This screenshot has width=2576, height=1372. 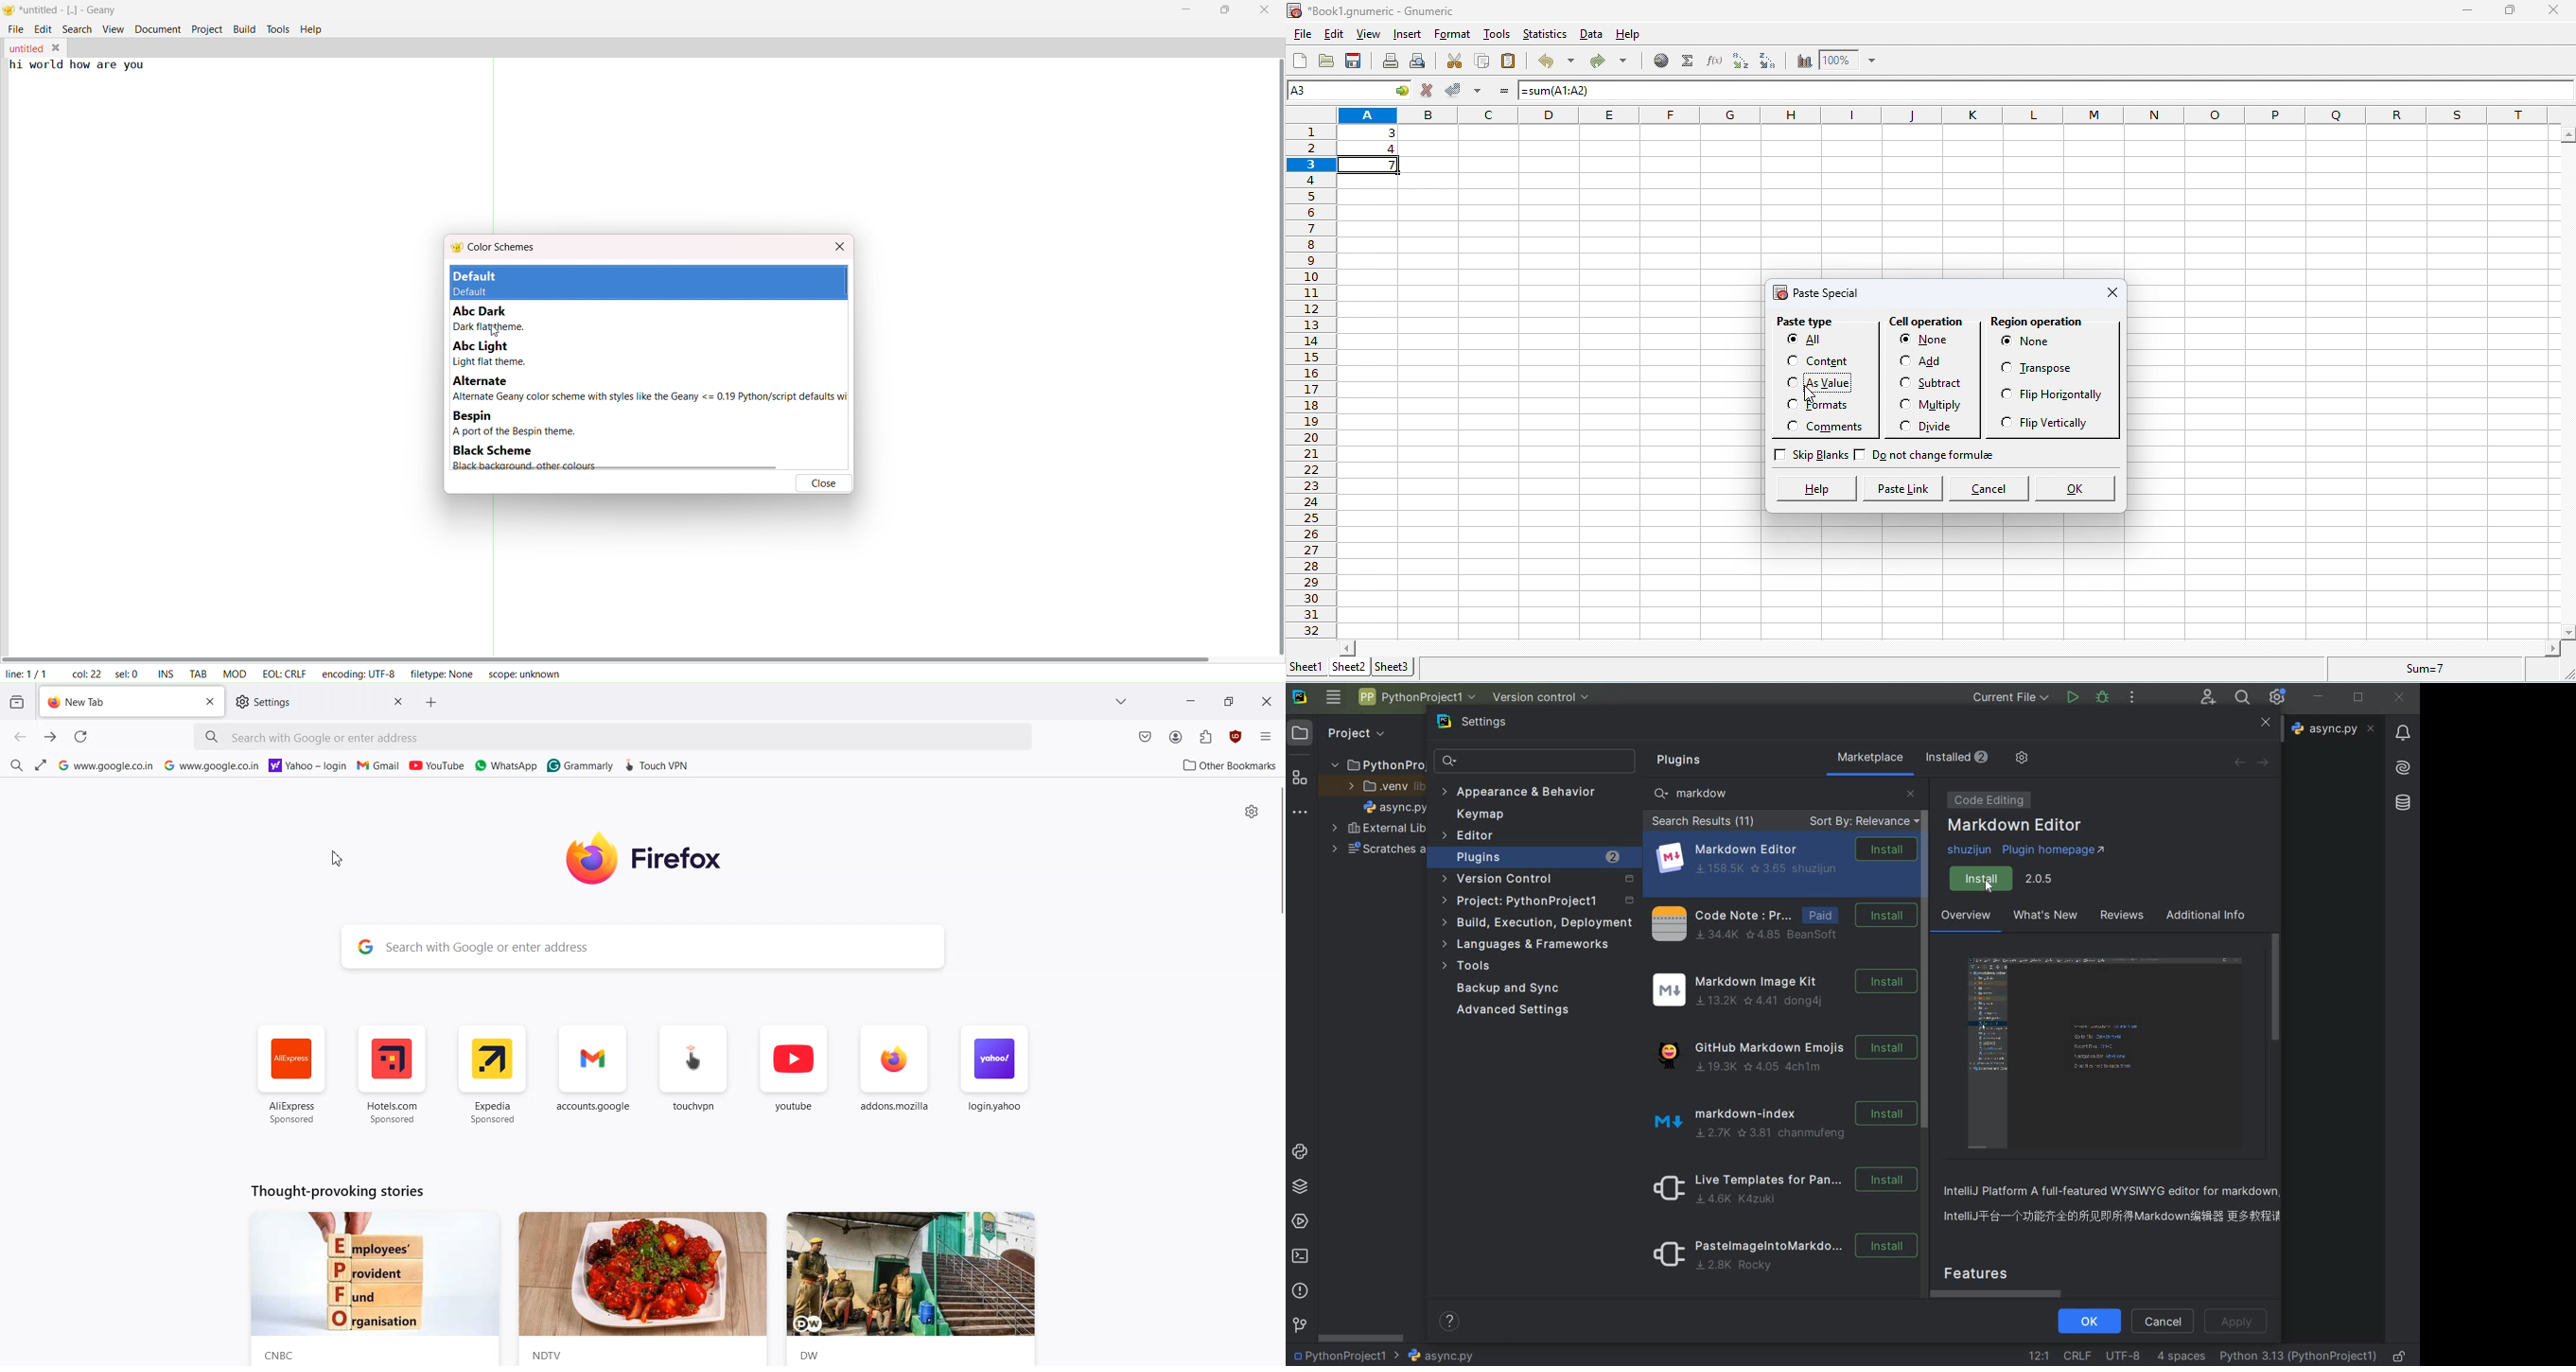 What do you see at coordinates (1268, 700) in the screenshot?
I see `Close` at bounding box center [1268, 700].